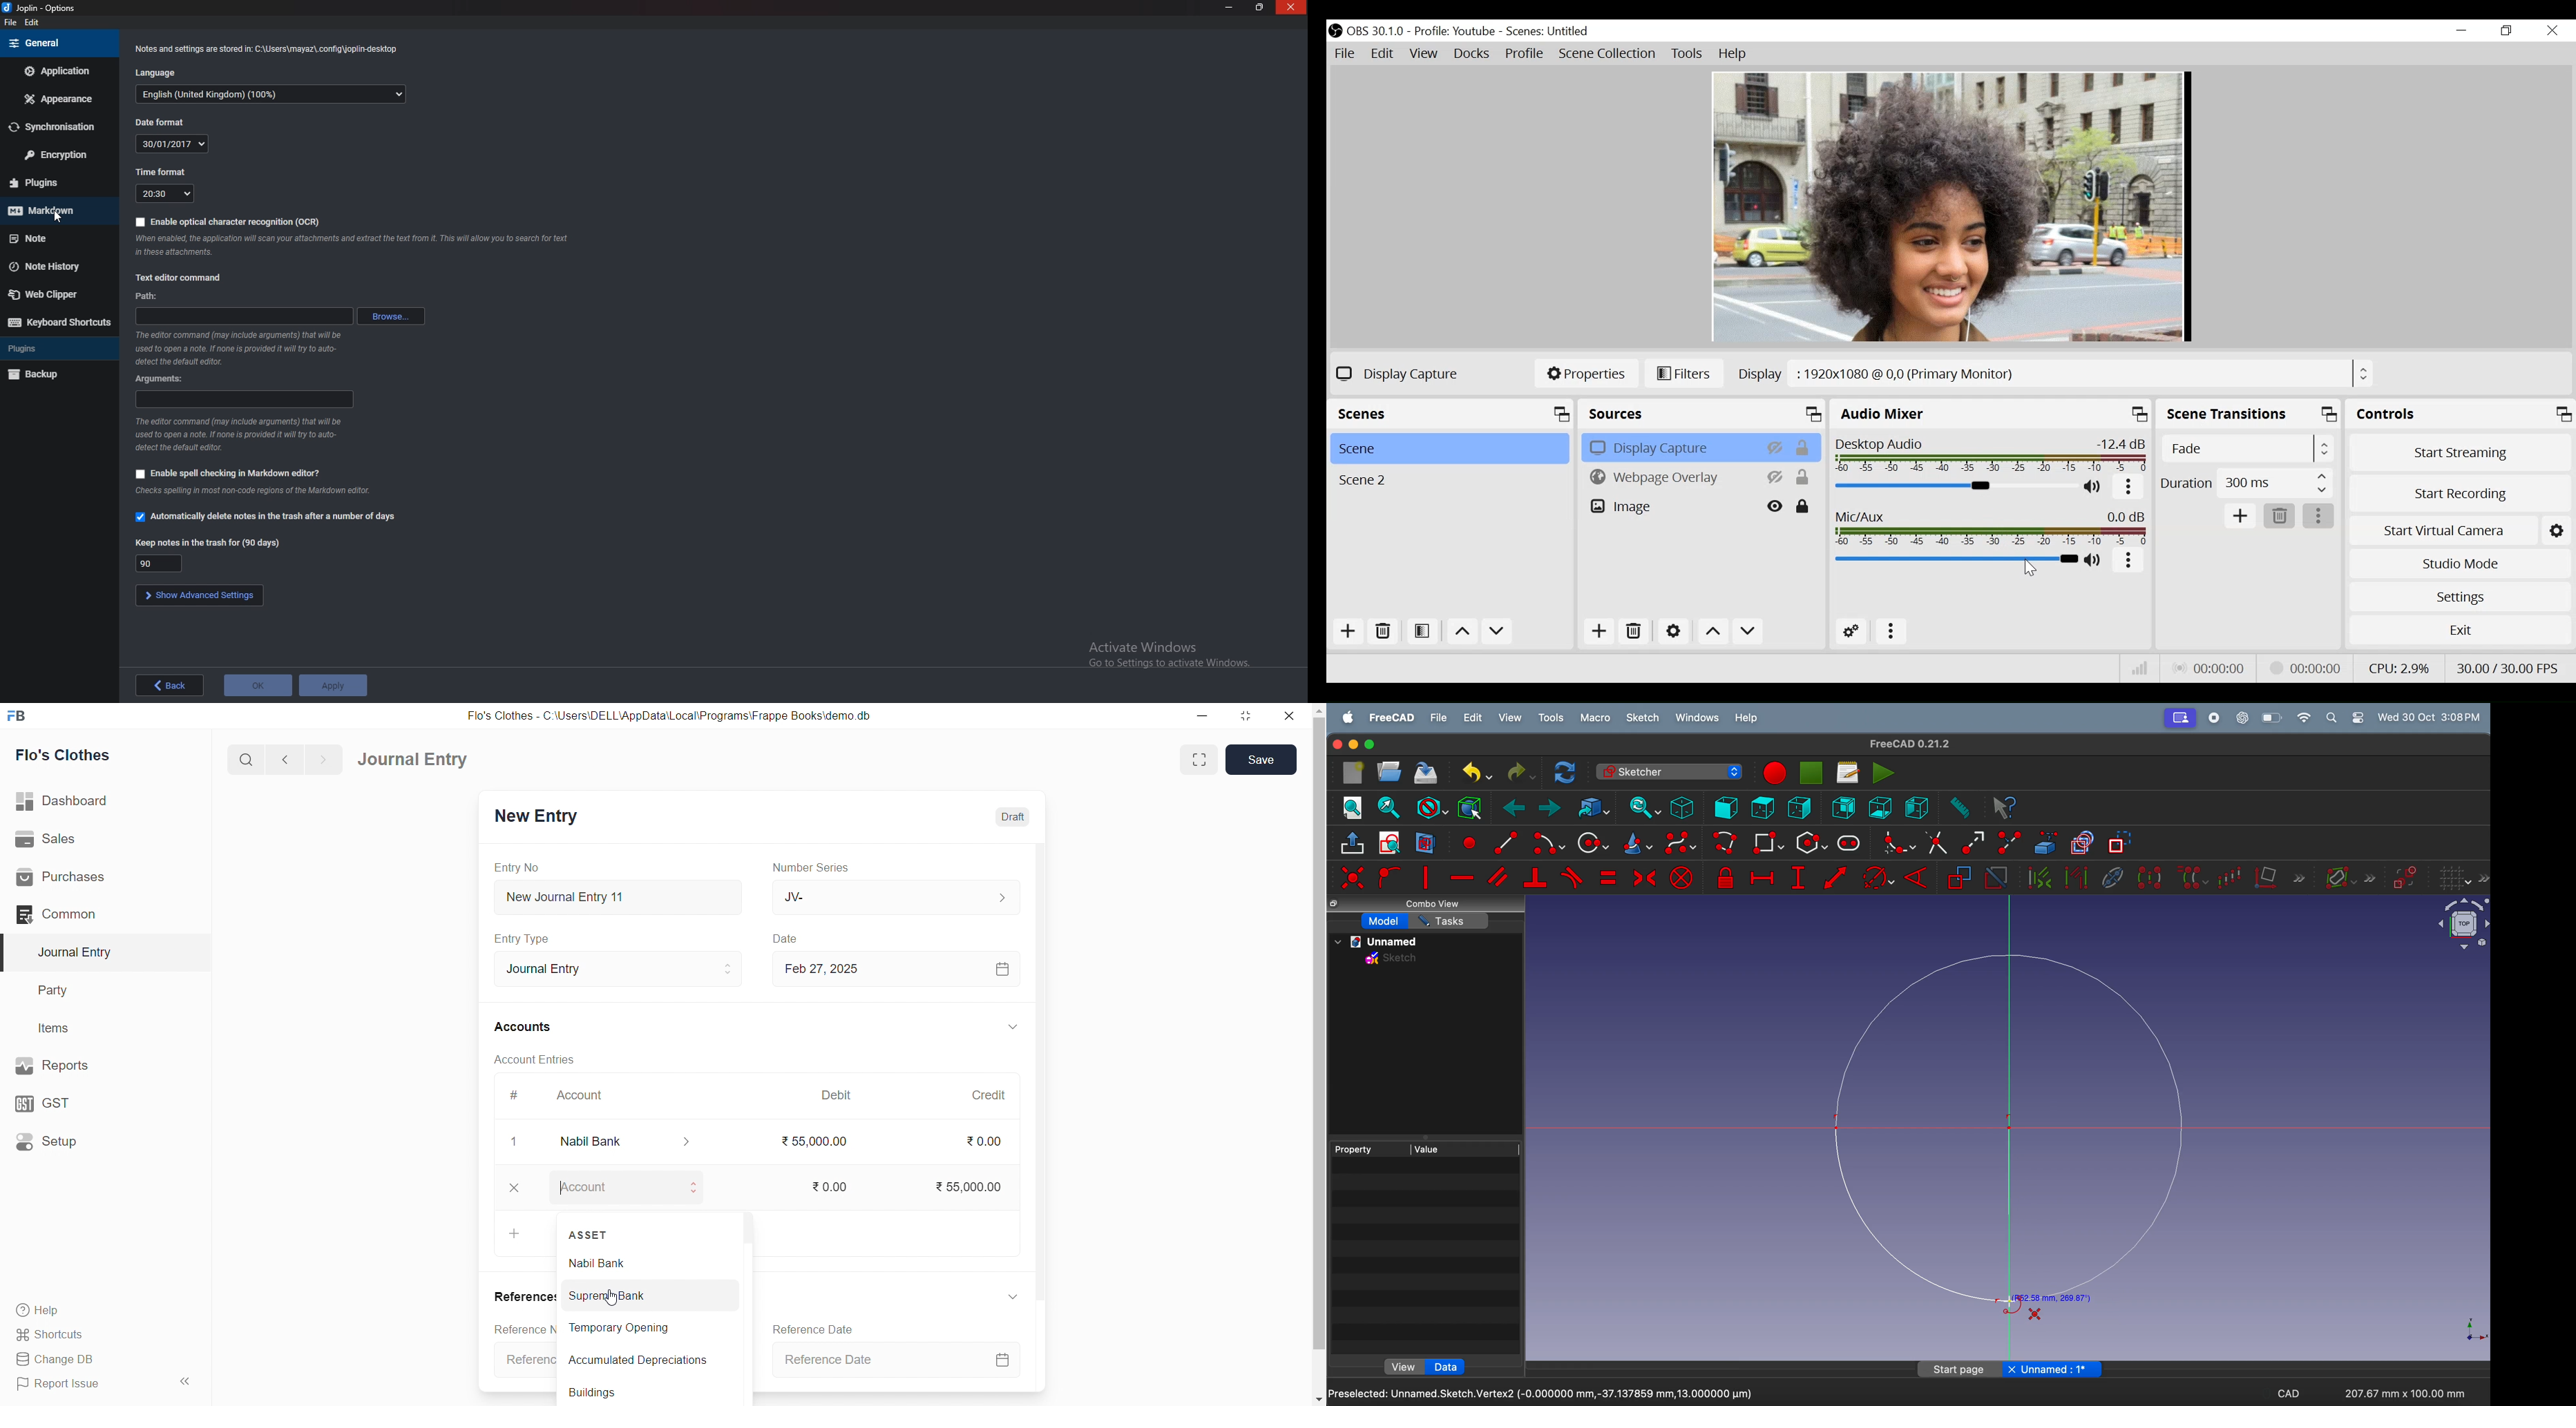 The width and height of the screenshot is (2576, 1428). I want to click on Mic/Aux Slider, so click(1956, 560).